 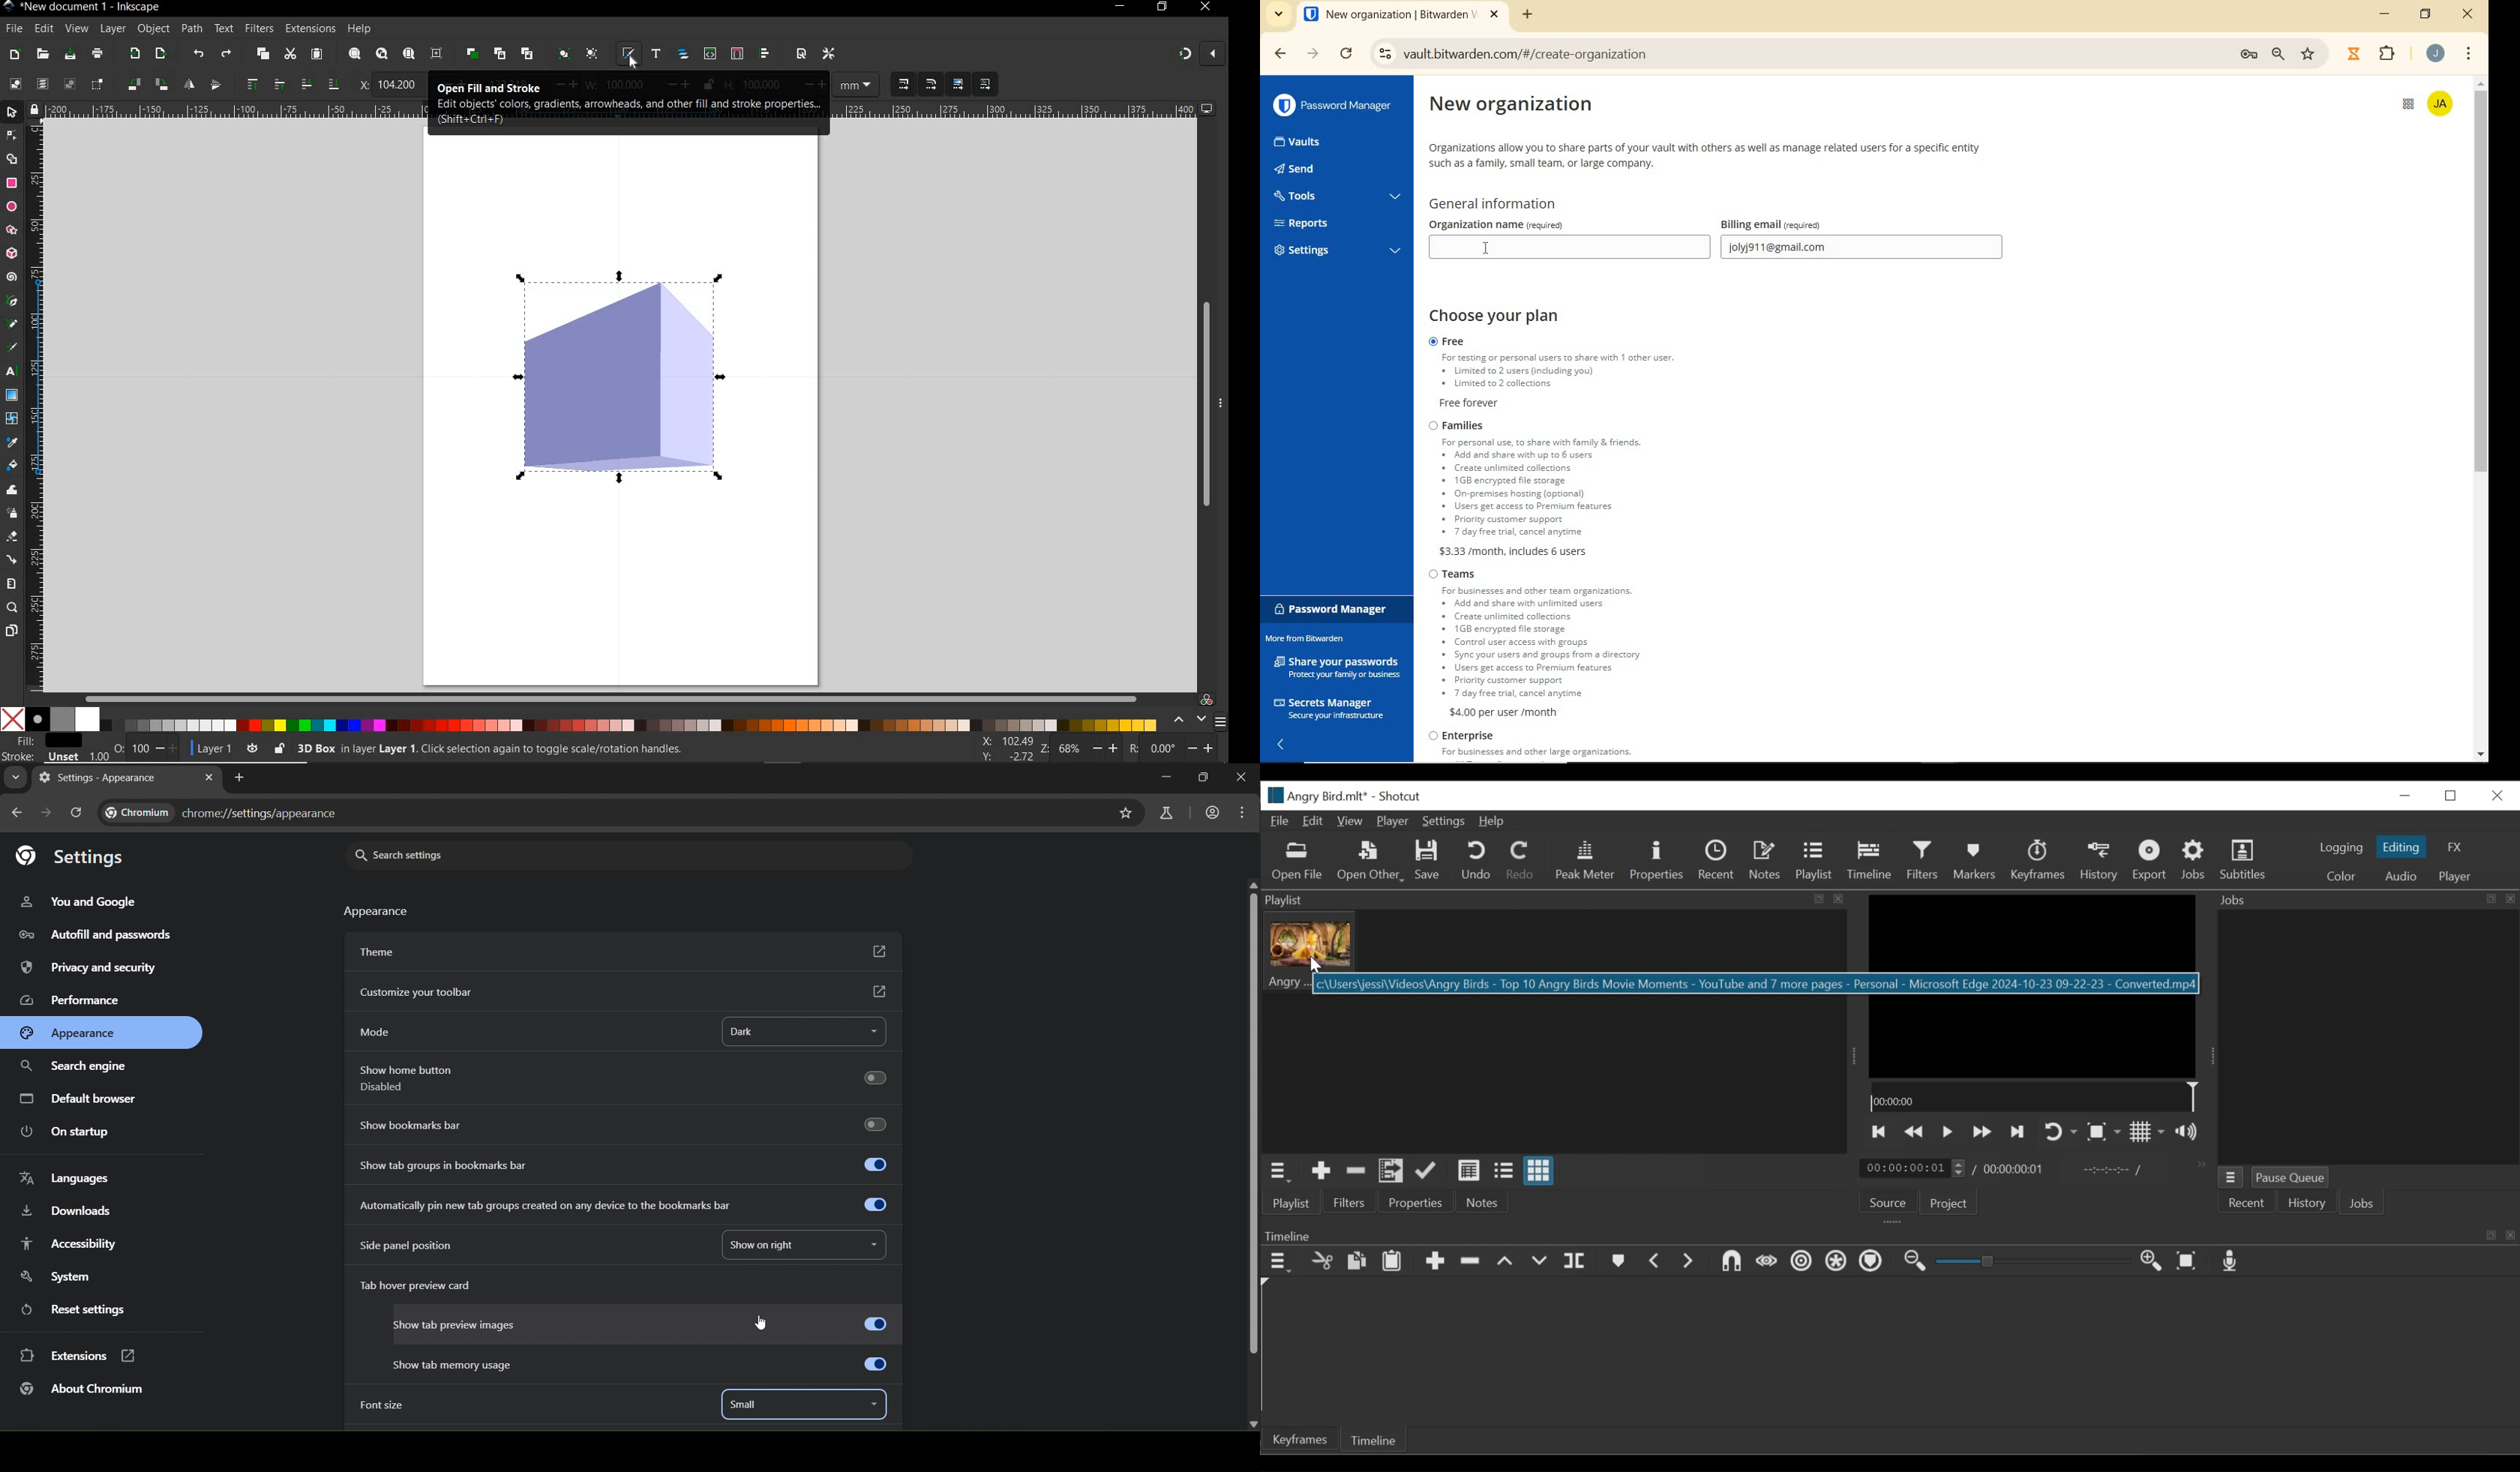 What do you see at coordinates (208, 777) in the screenshot?
I see `close tab` at bounding box center [208, 777].